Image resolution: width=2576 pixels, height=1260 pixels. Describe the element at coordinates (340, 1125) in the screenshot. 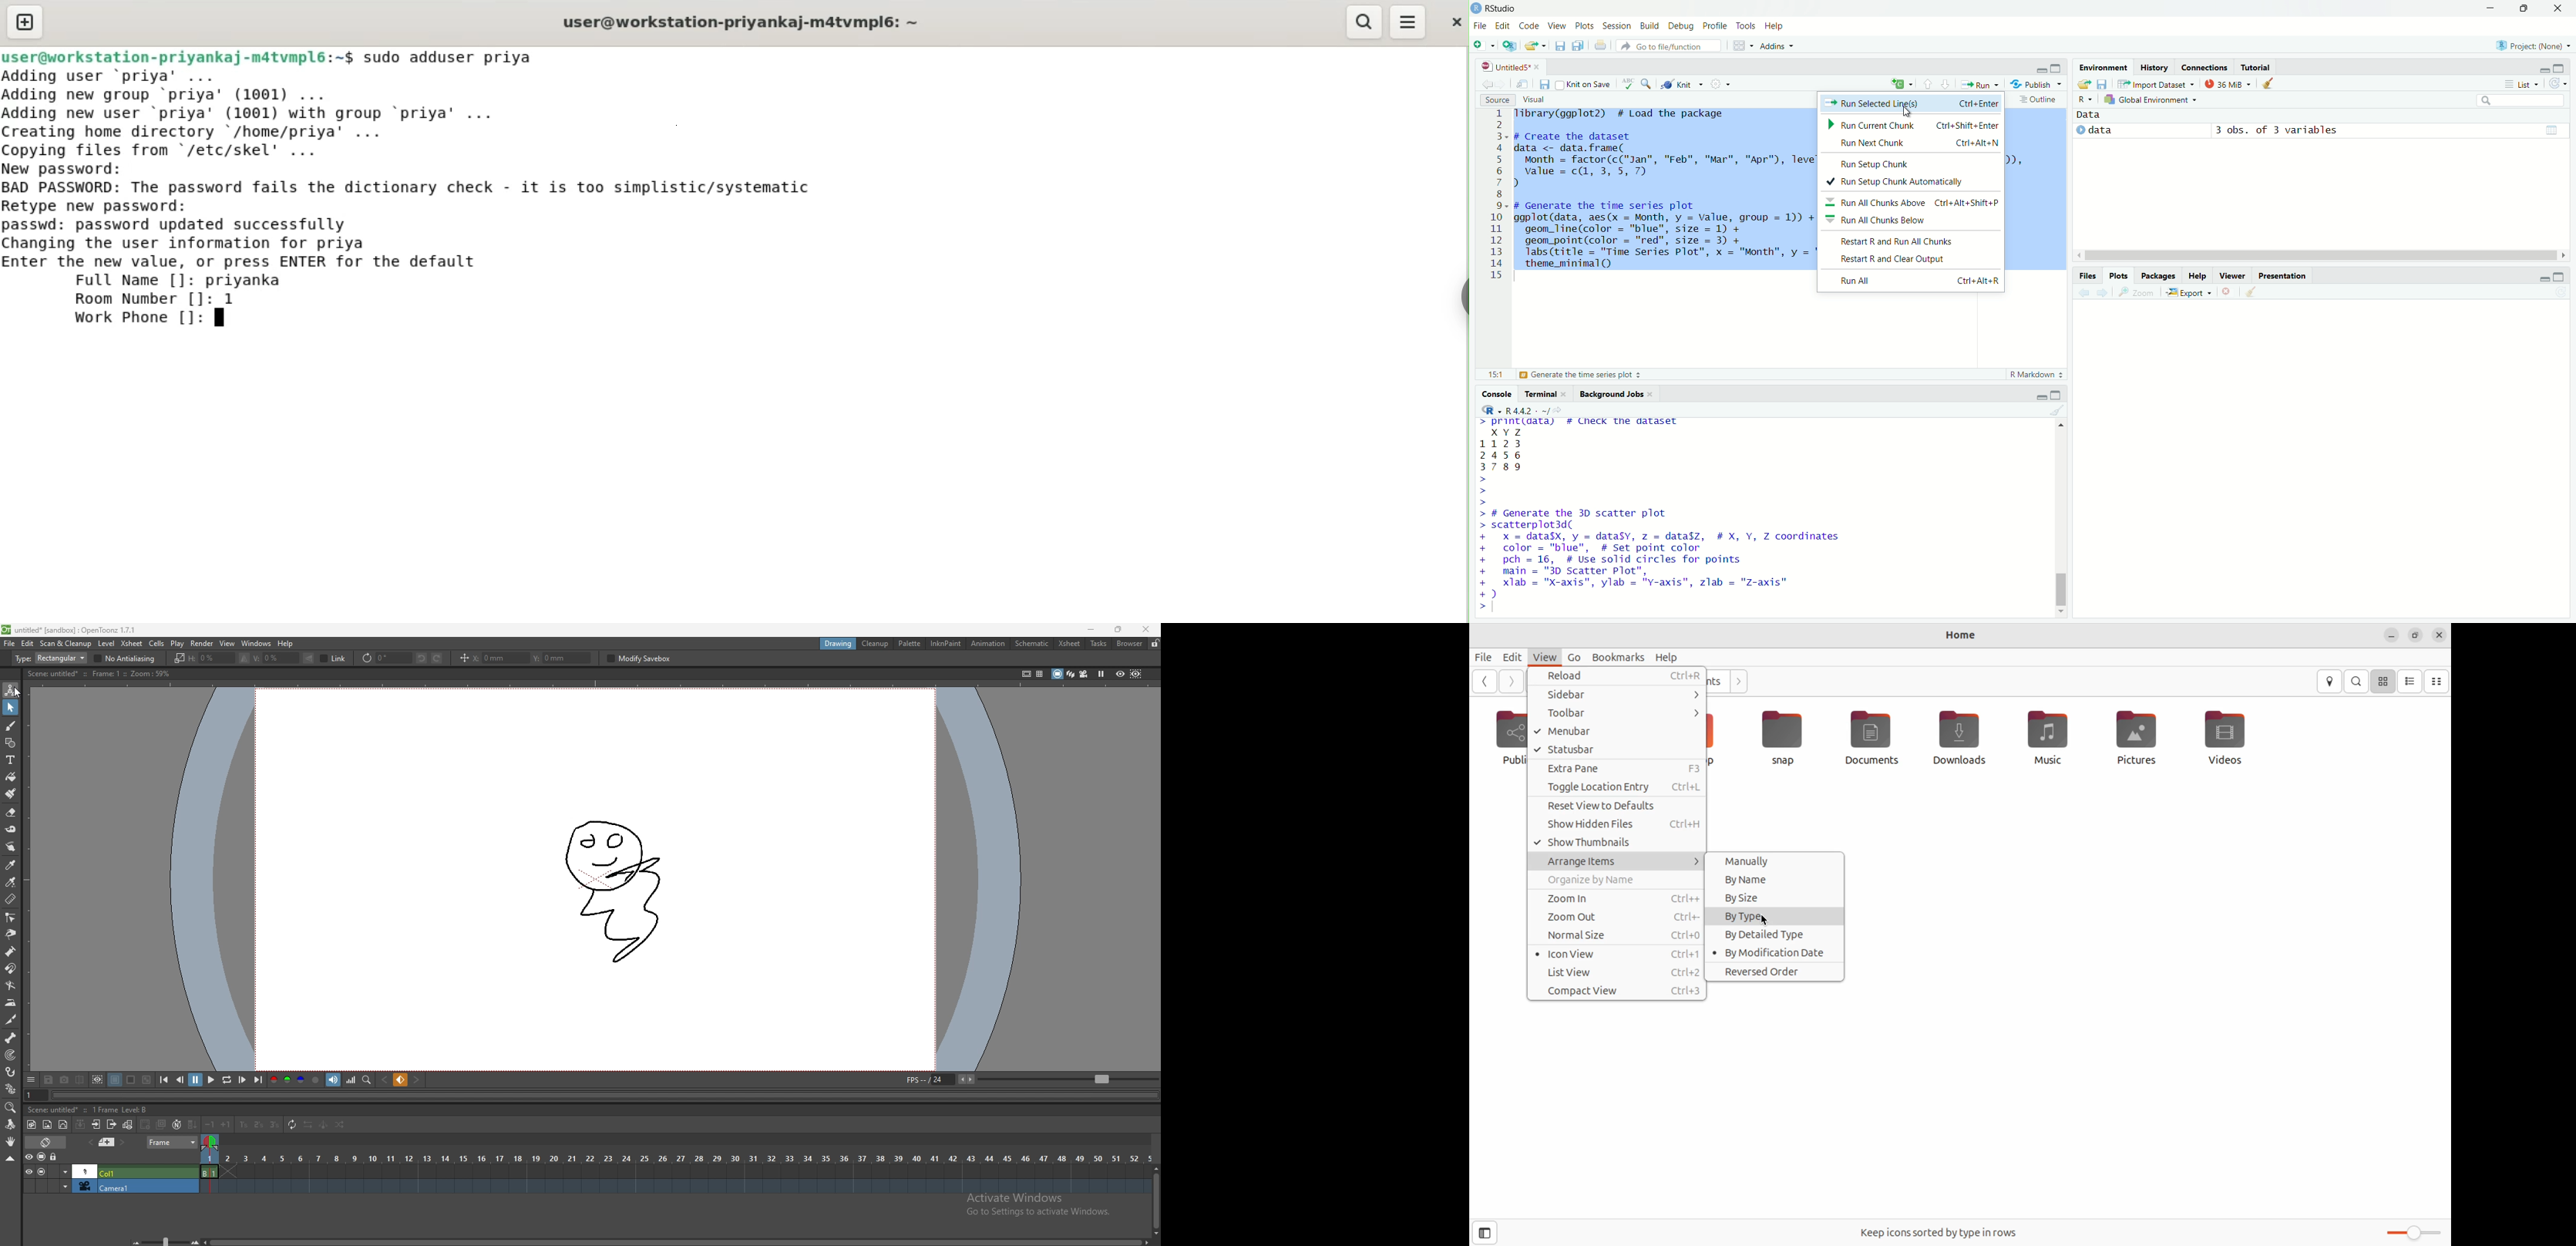

I see `random` at that location.